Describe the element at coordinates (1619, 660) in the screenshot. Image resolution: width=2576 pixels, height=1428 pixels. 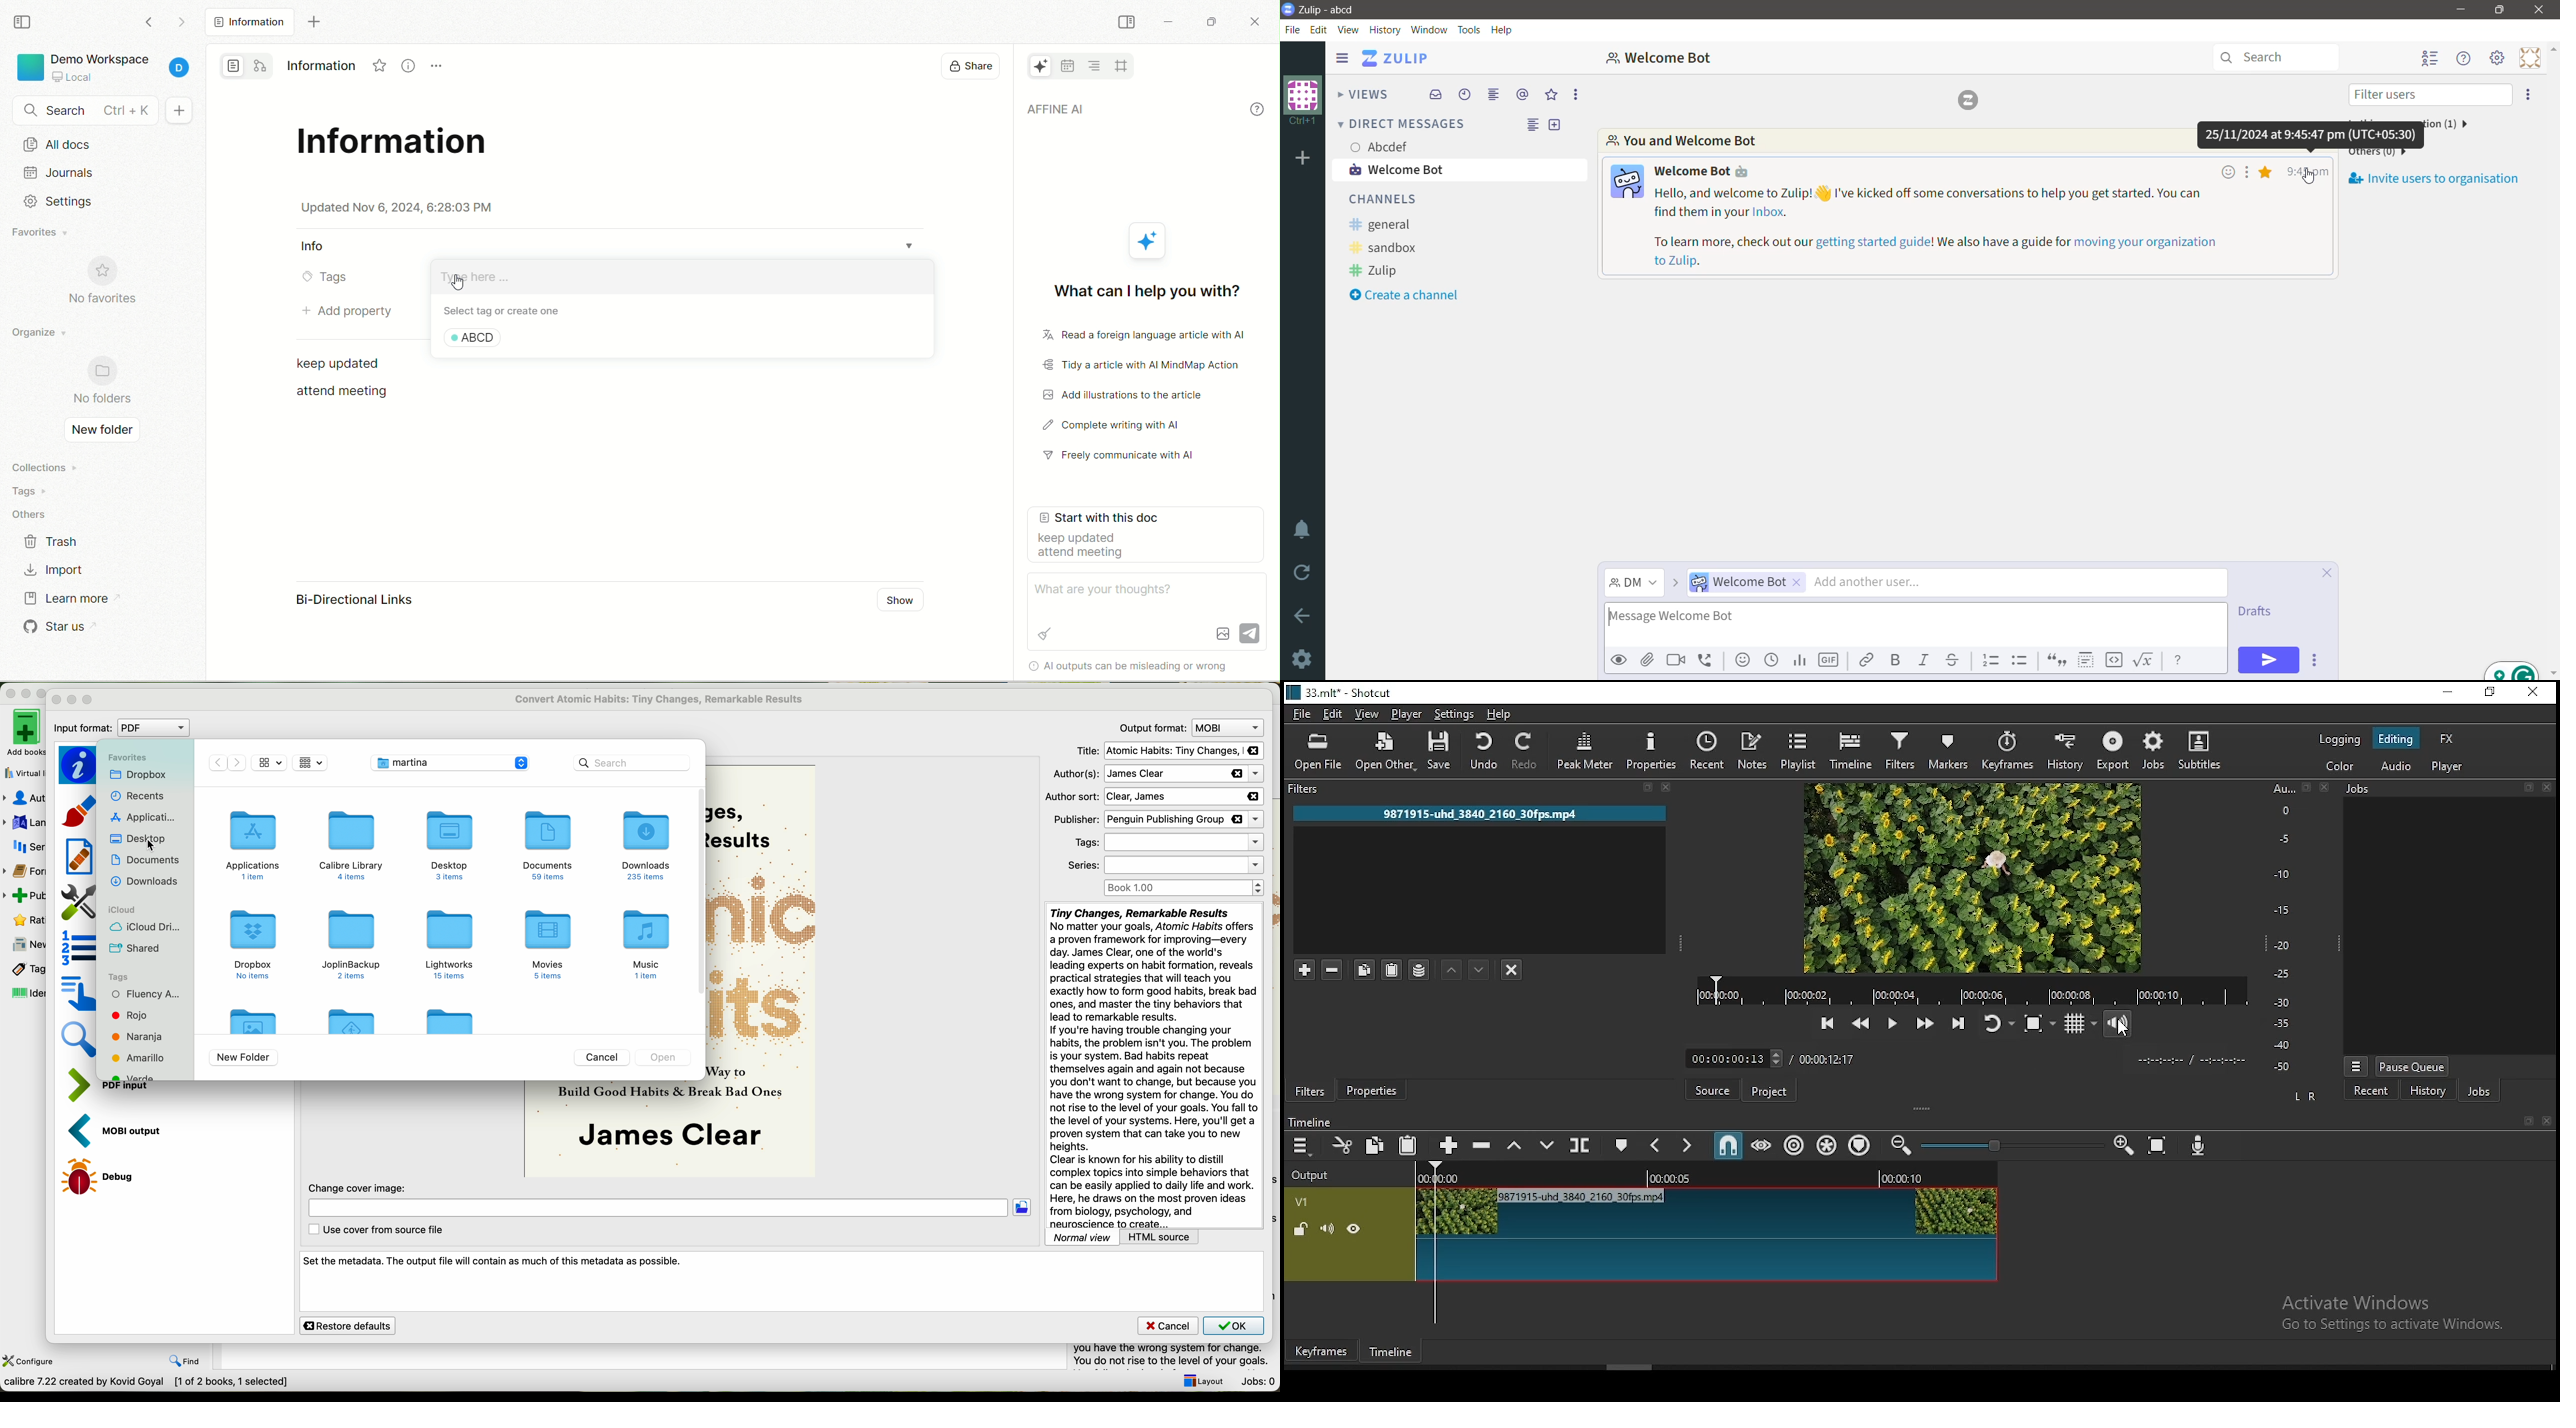
I see `Preview` at that location.